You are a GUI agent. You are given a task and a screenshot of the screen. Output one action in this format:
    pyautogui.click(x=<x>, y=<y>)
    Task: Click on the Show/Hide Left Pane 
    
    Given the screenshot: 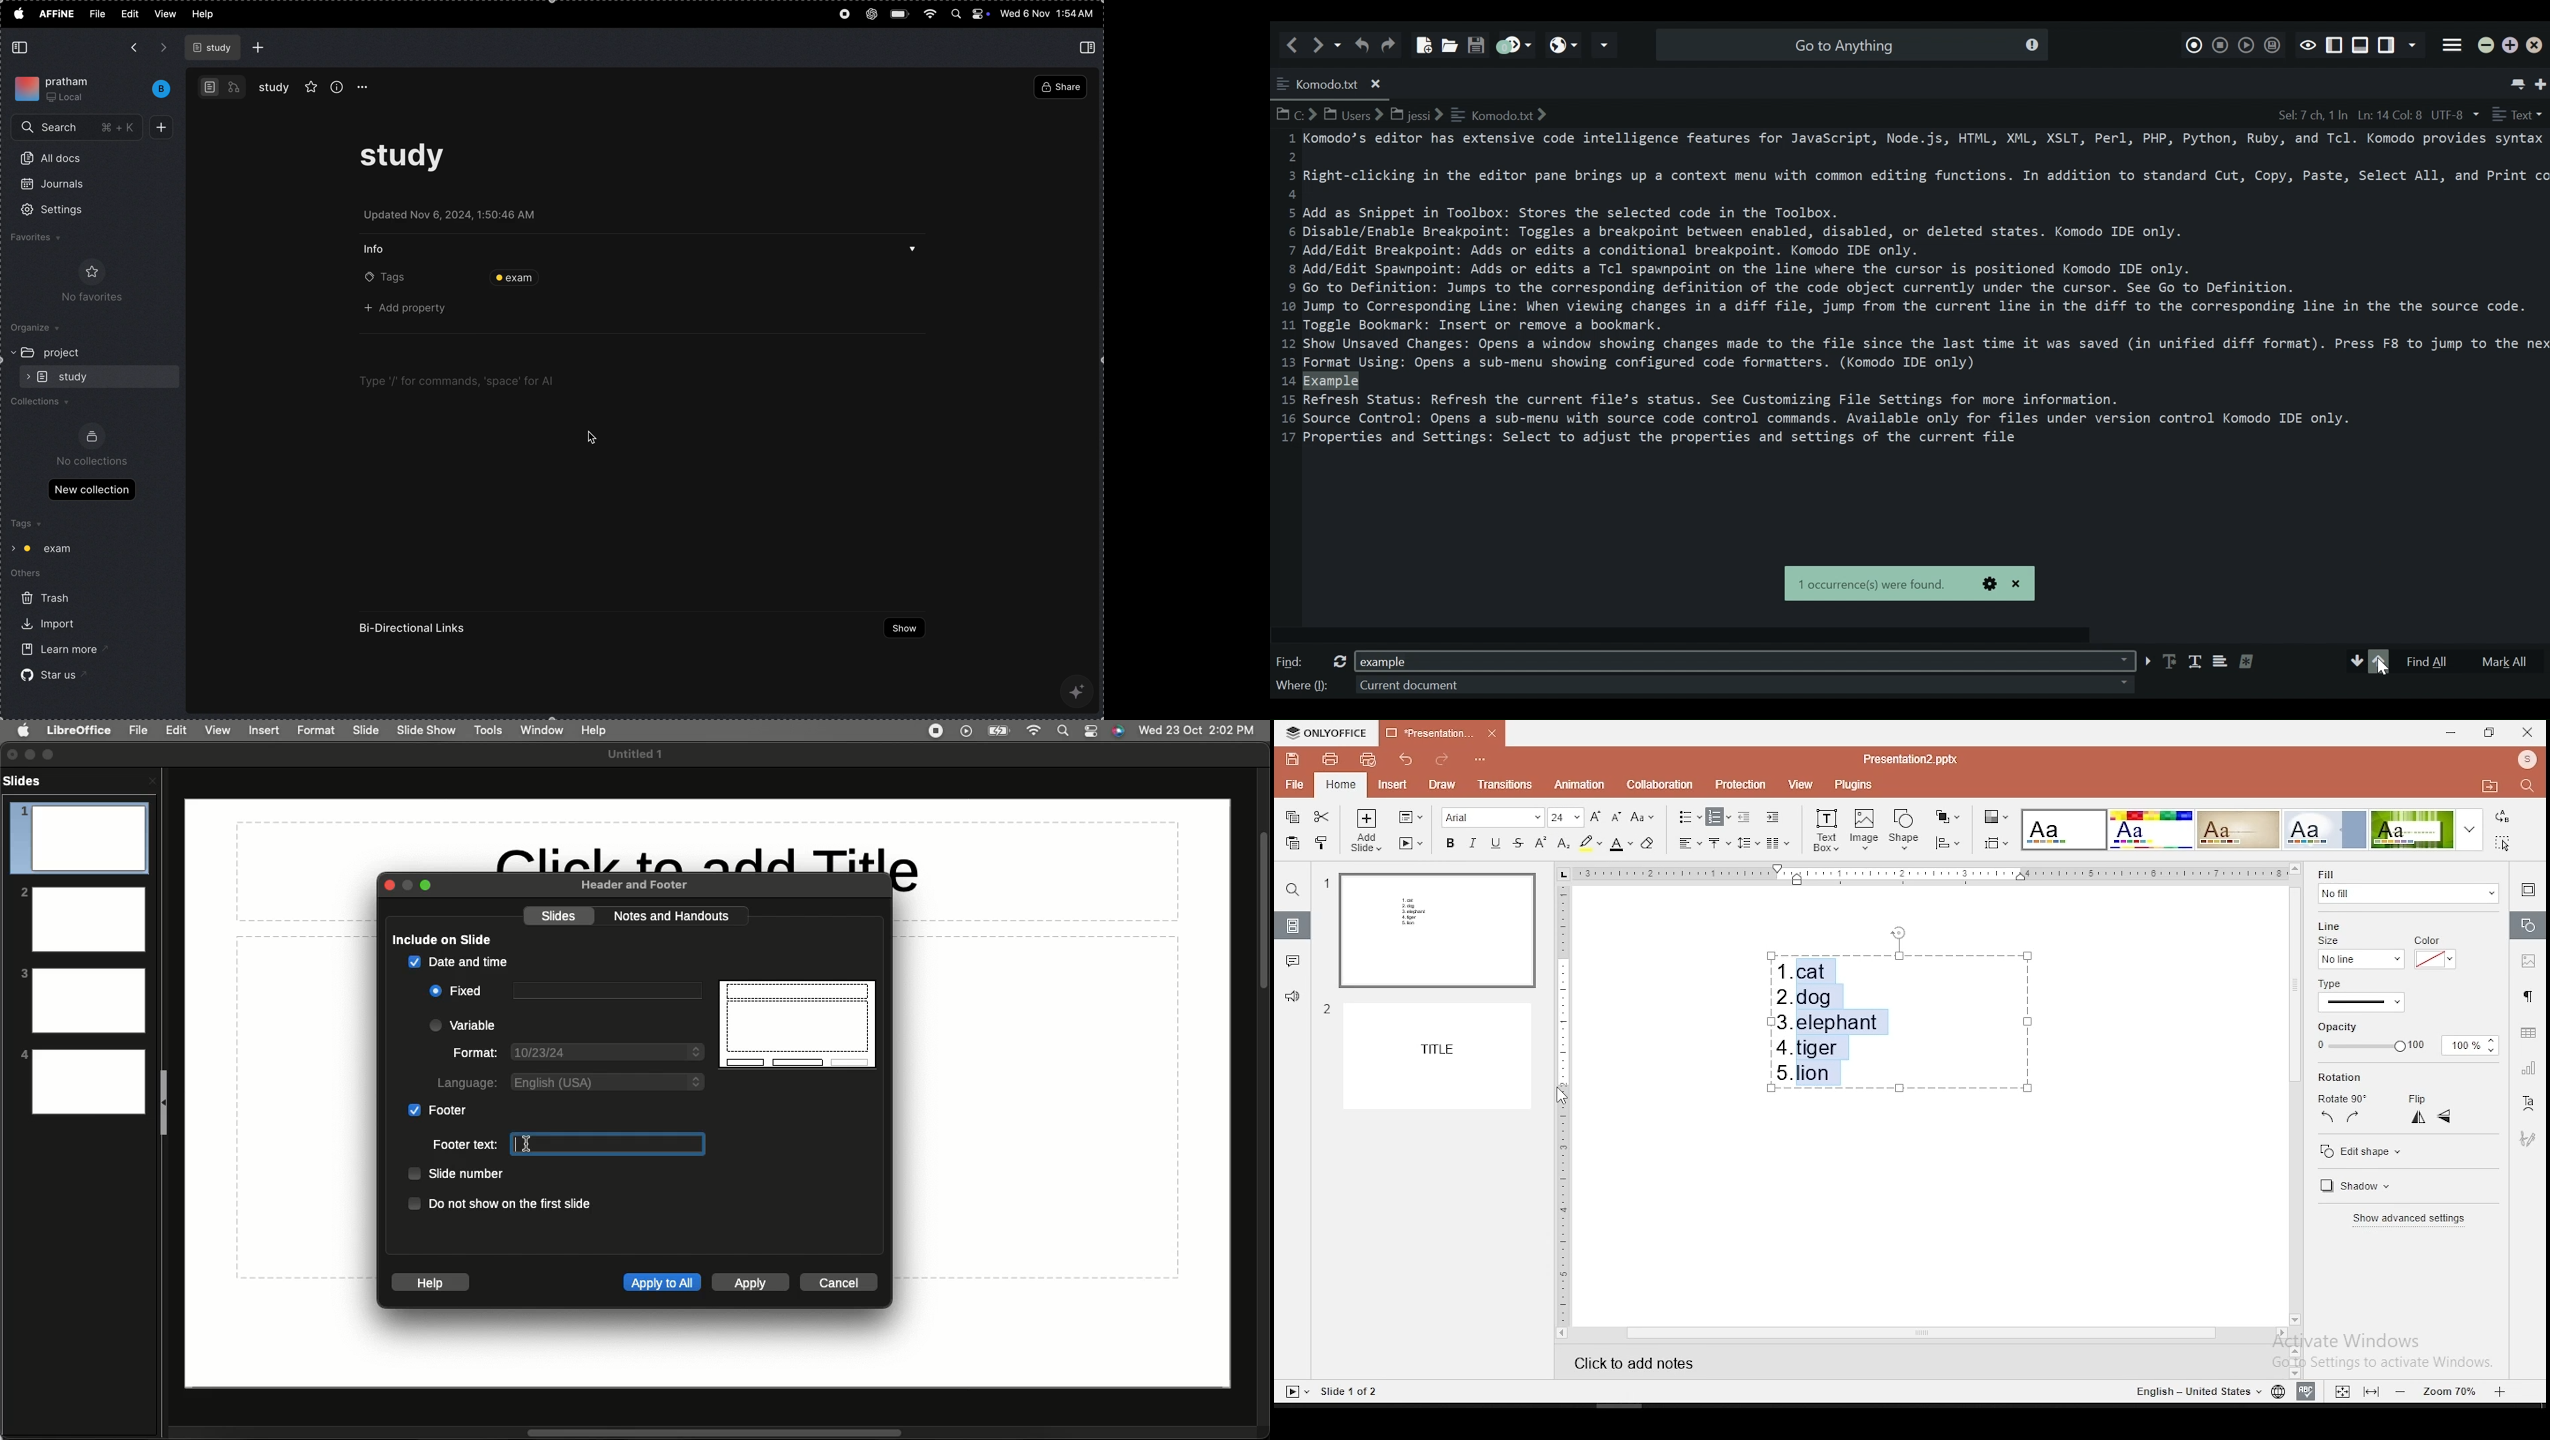 What is the action you would take?
    pyautogui.click(x=2388, y=46)
    